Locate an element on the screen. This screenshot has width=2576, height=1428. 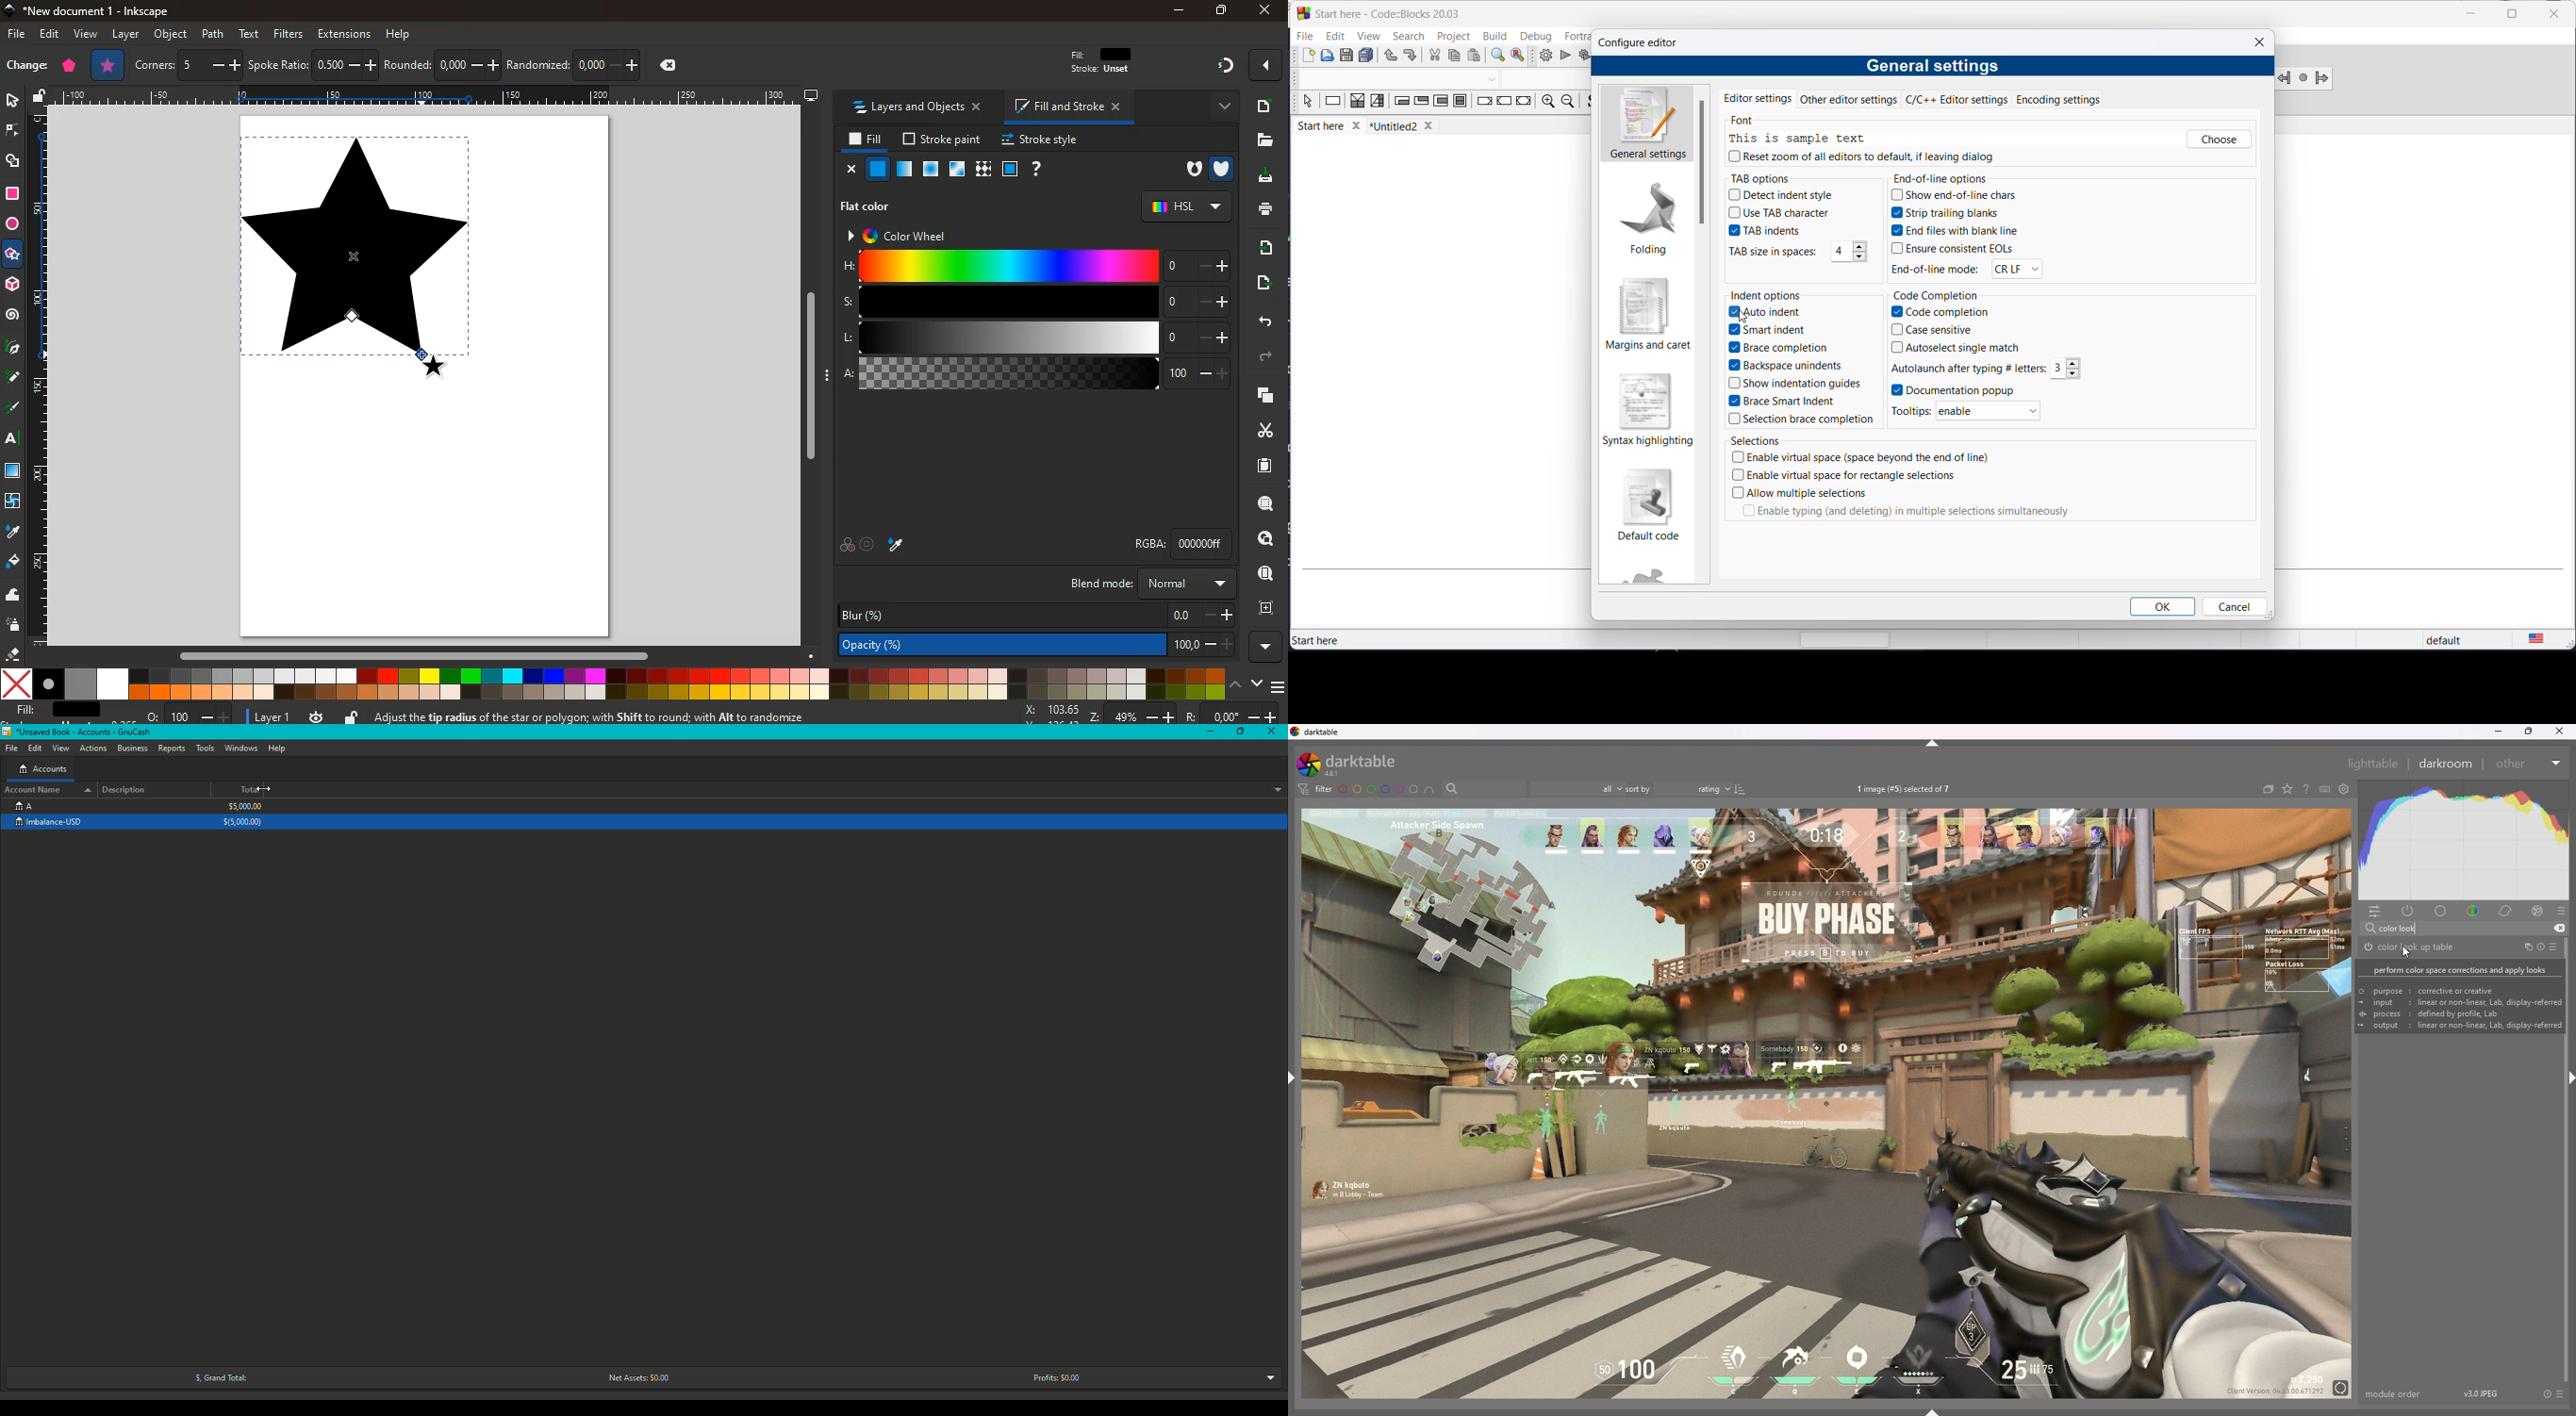
hsl is located at coordinates (1186, 206).